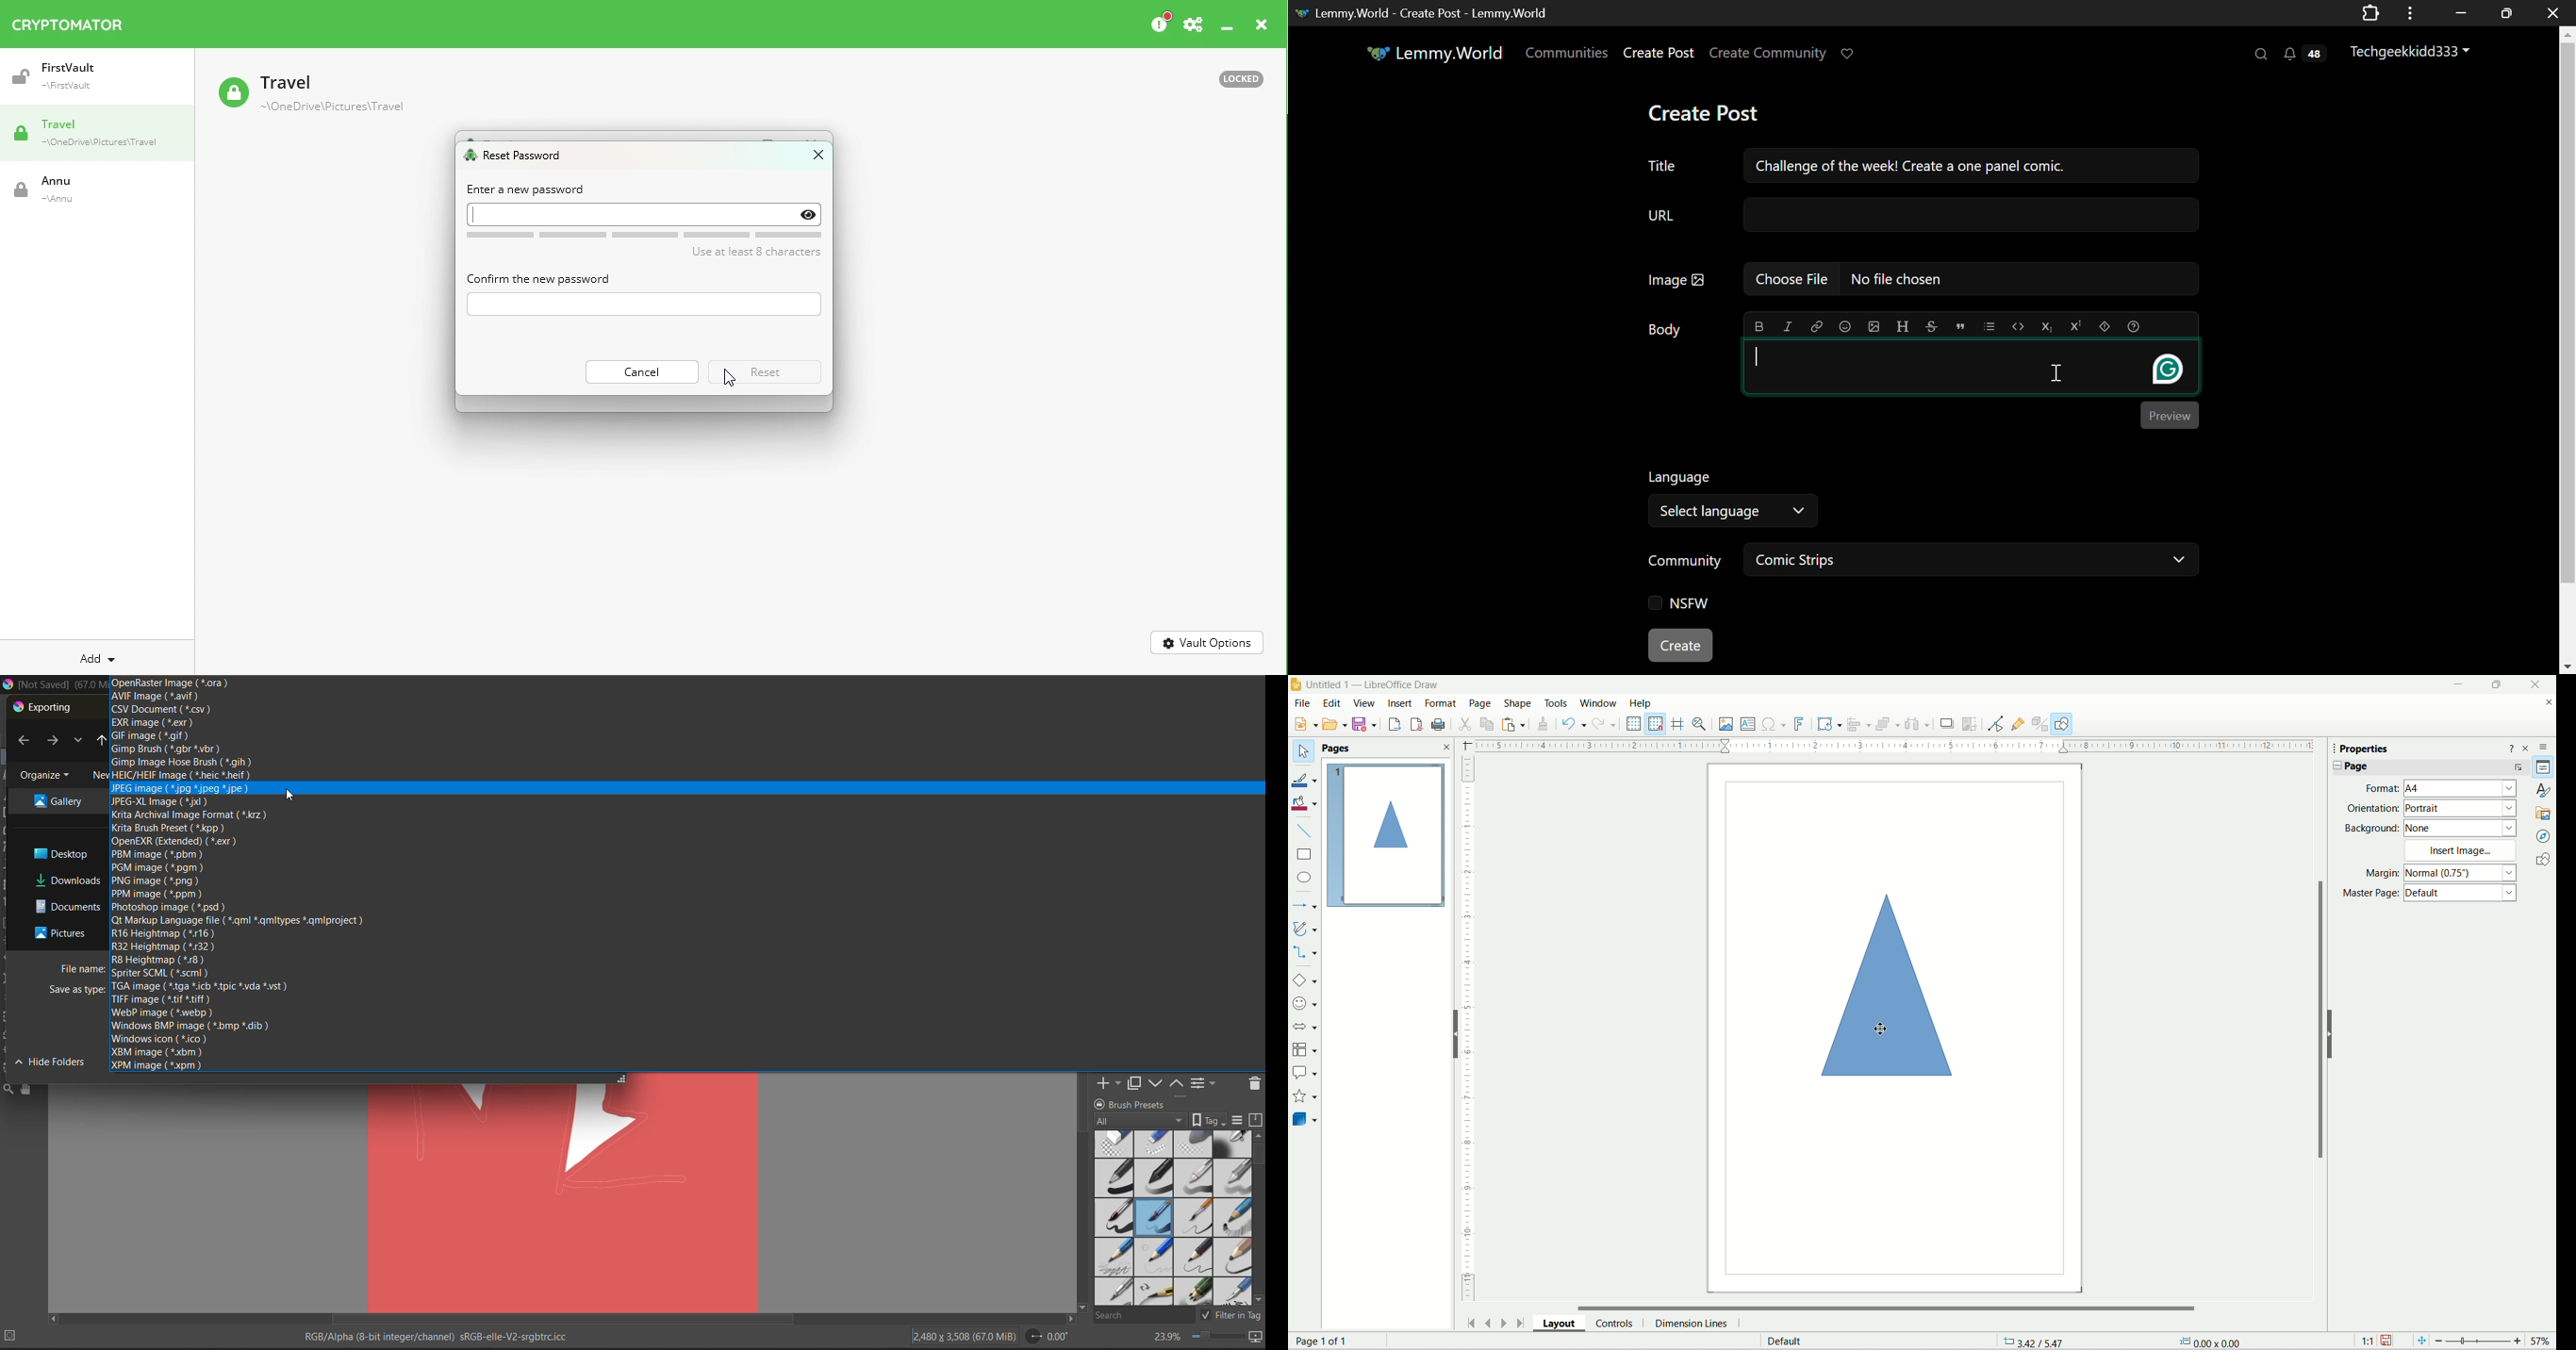 The height and width of the screenshot is (1372, 2576). I want to click on Subscript, so click(2047, 326).